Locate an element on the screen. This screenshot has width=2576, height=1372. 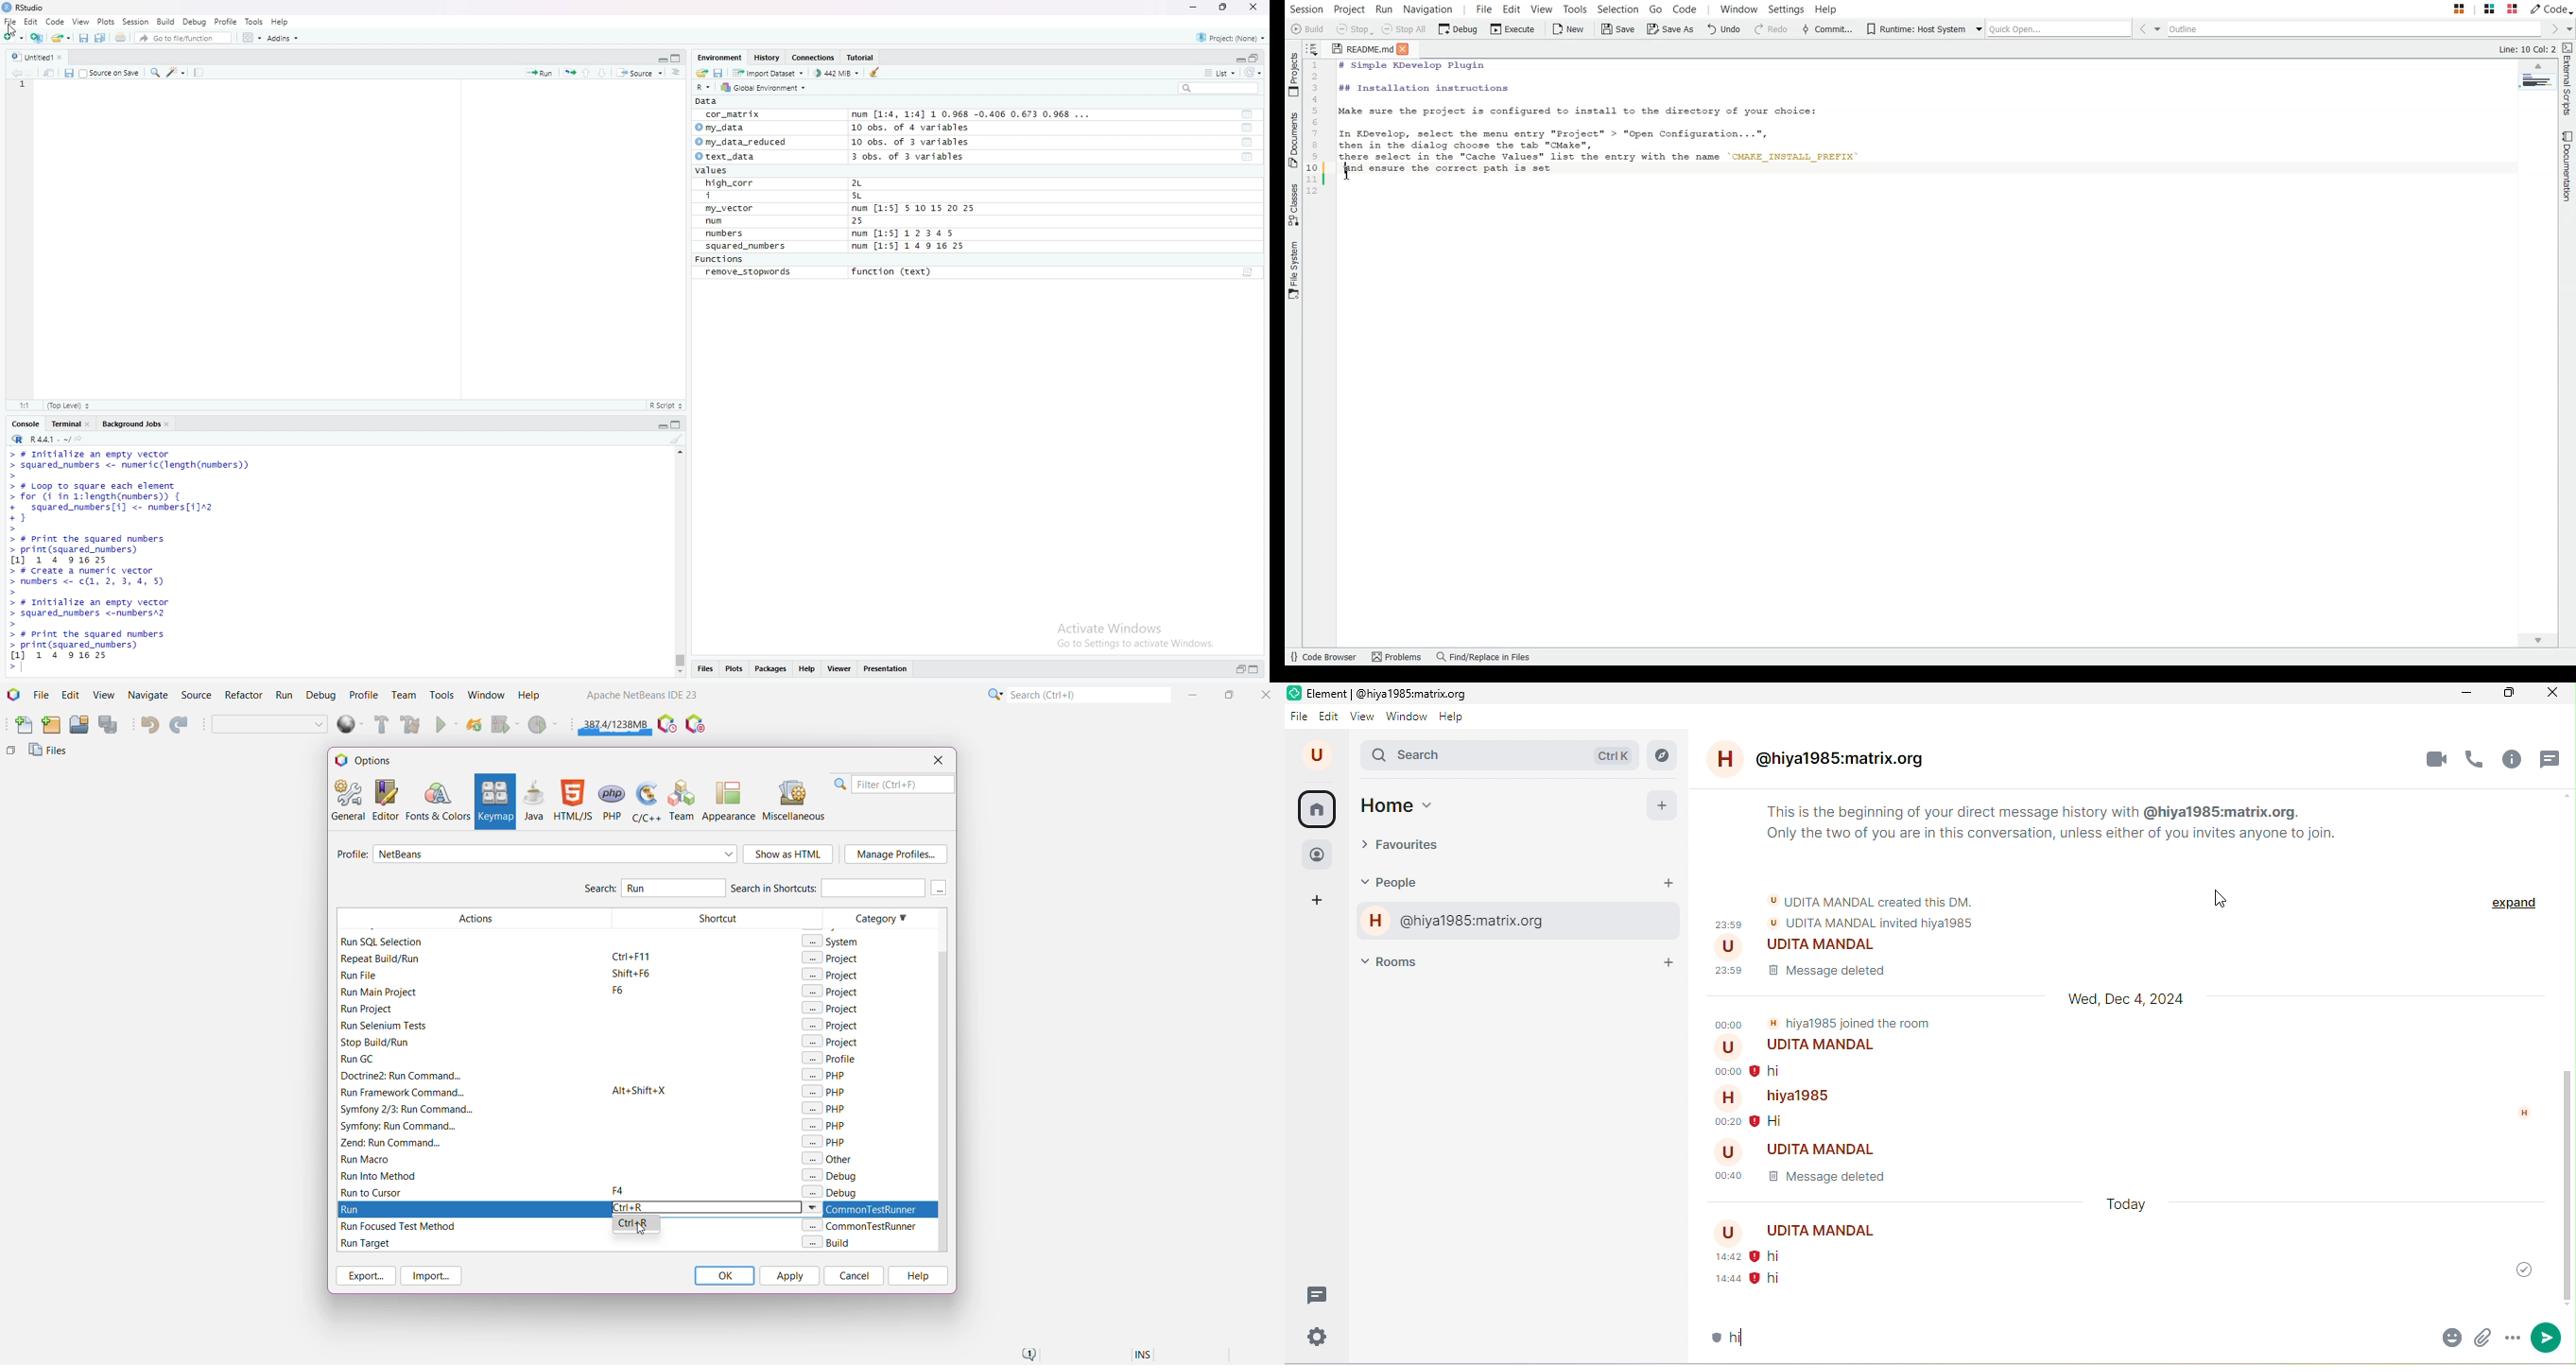
Up is located at coordinates (590, 72).